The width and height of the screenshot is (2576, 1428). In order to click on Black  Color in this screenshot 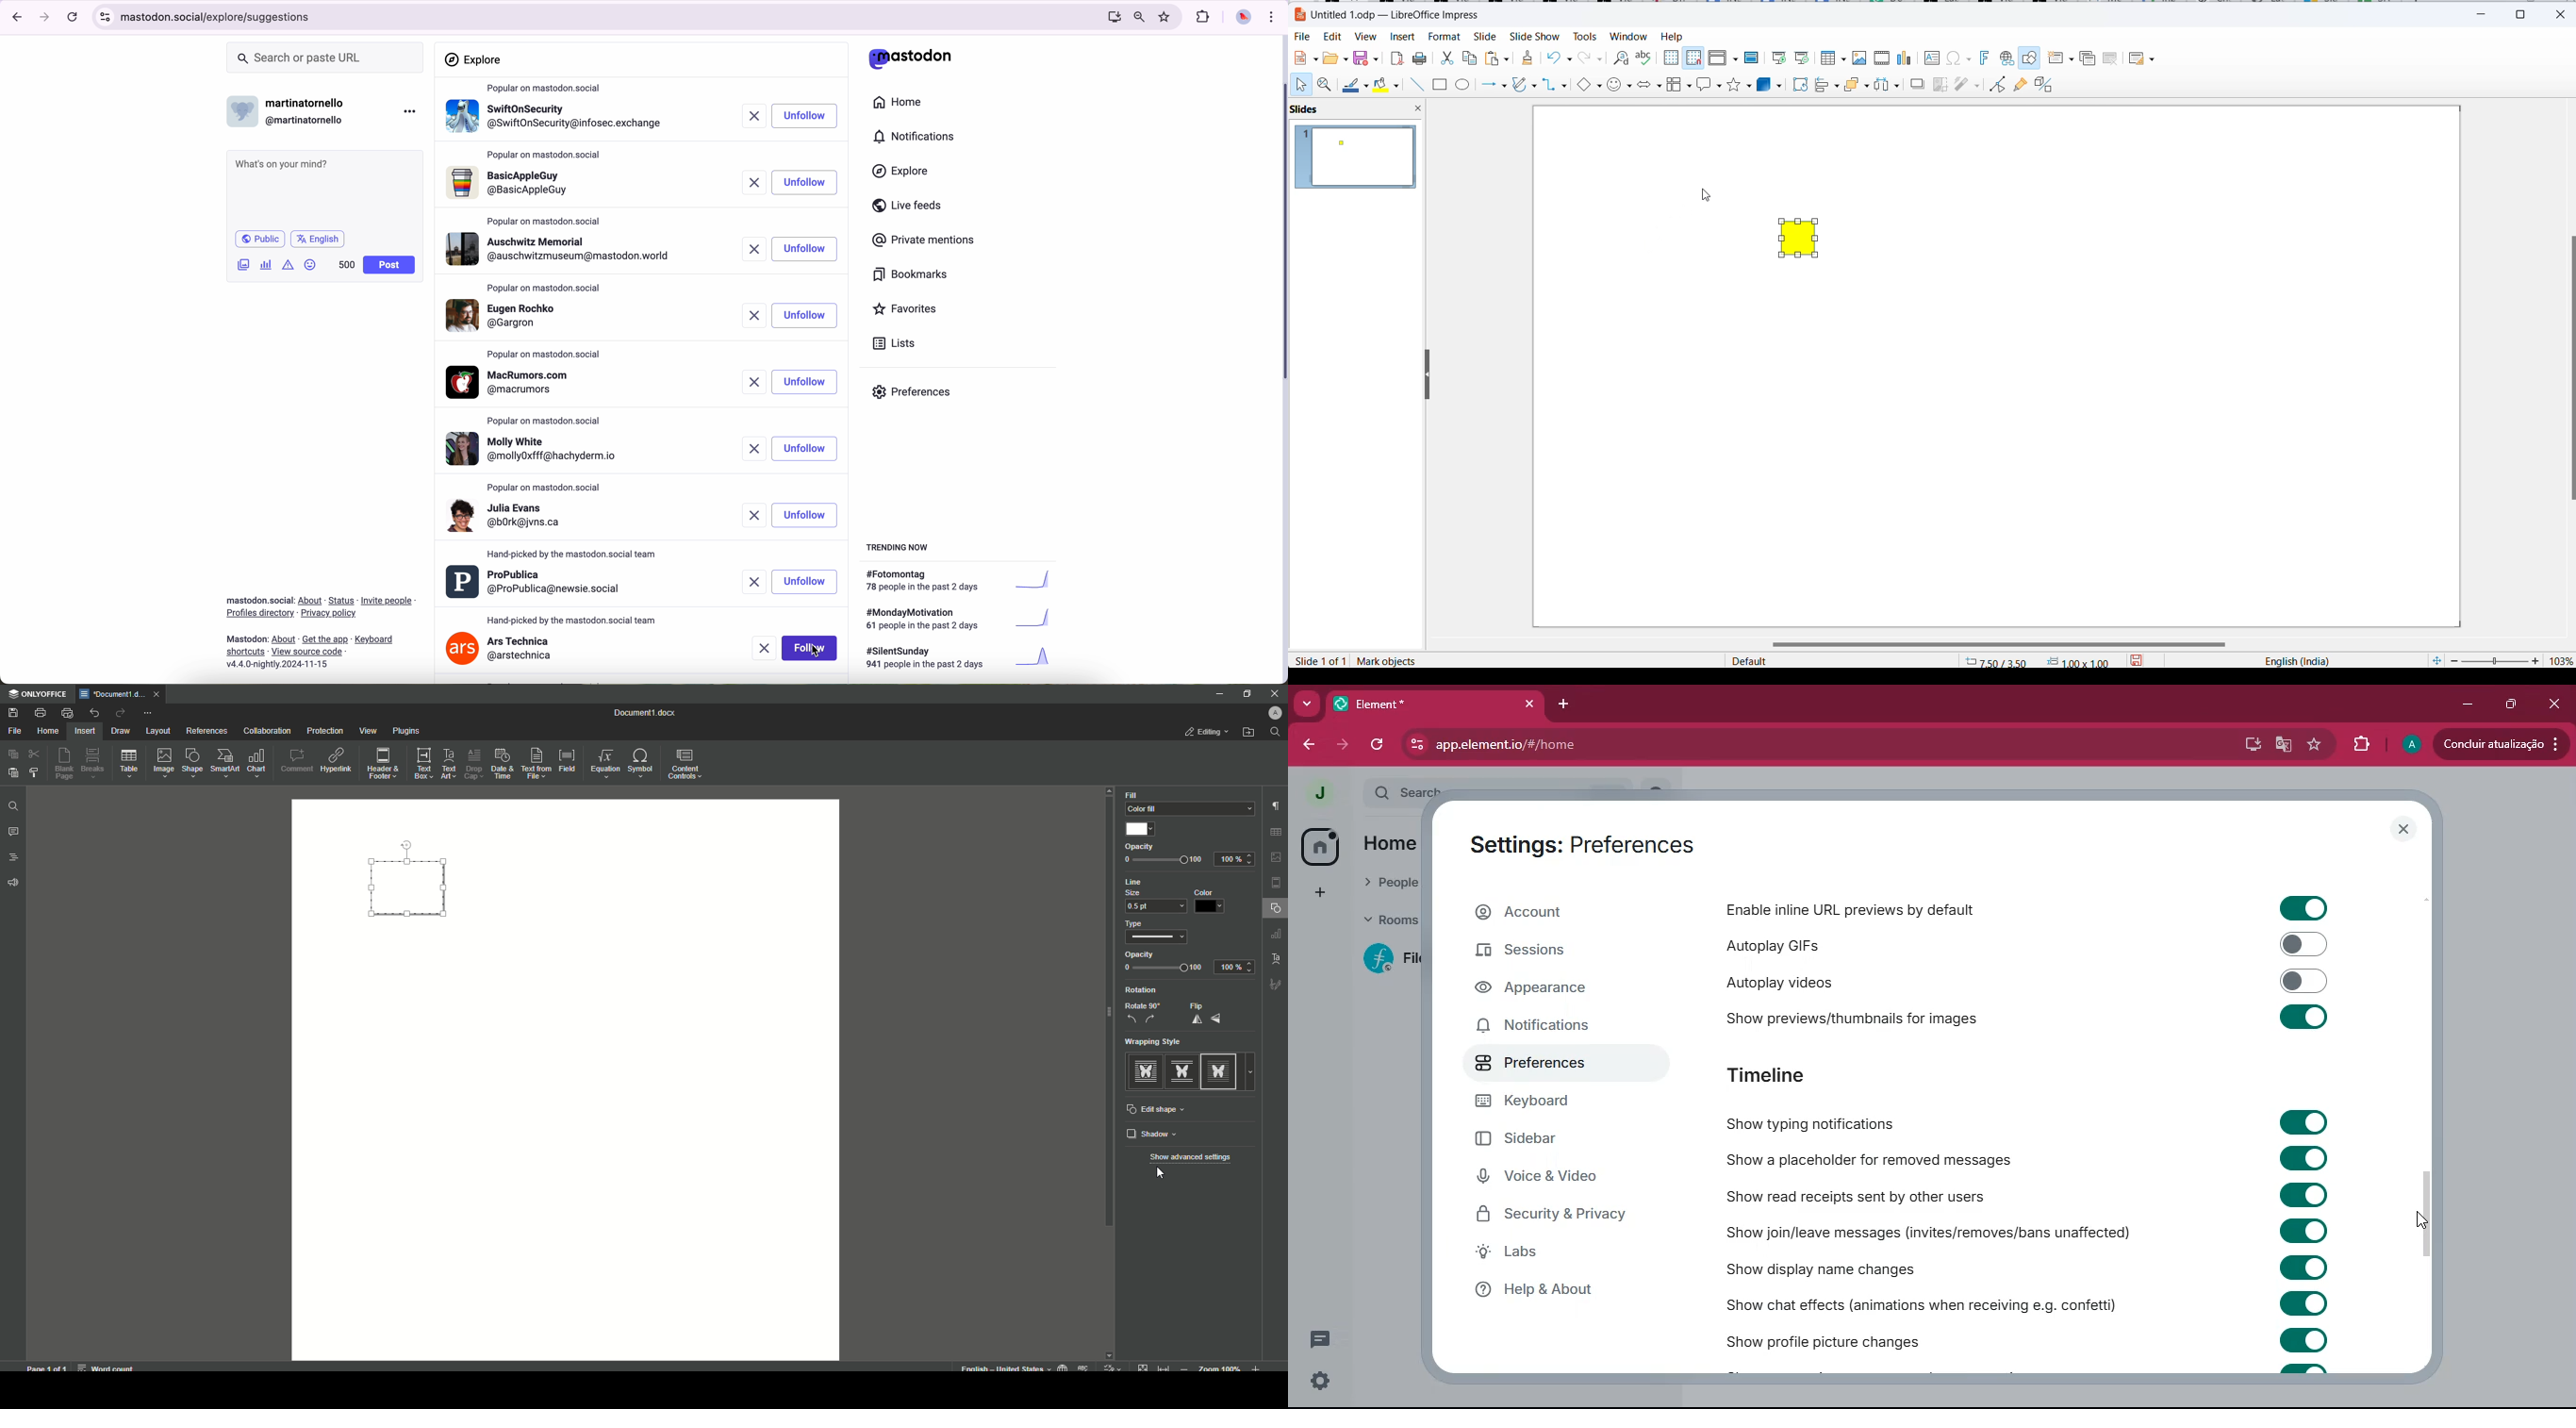, I will do `click(1213, 901)`.